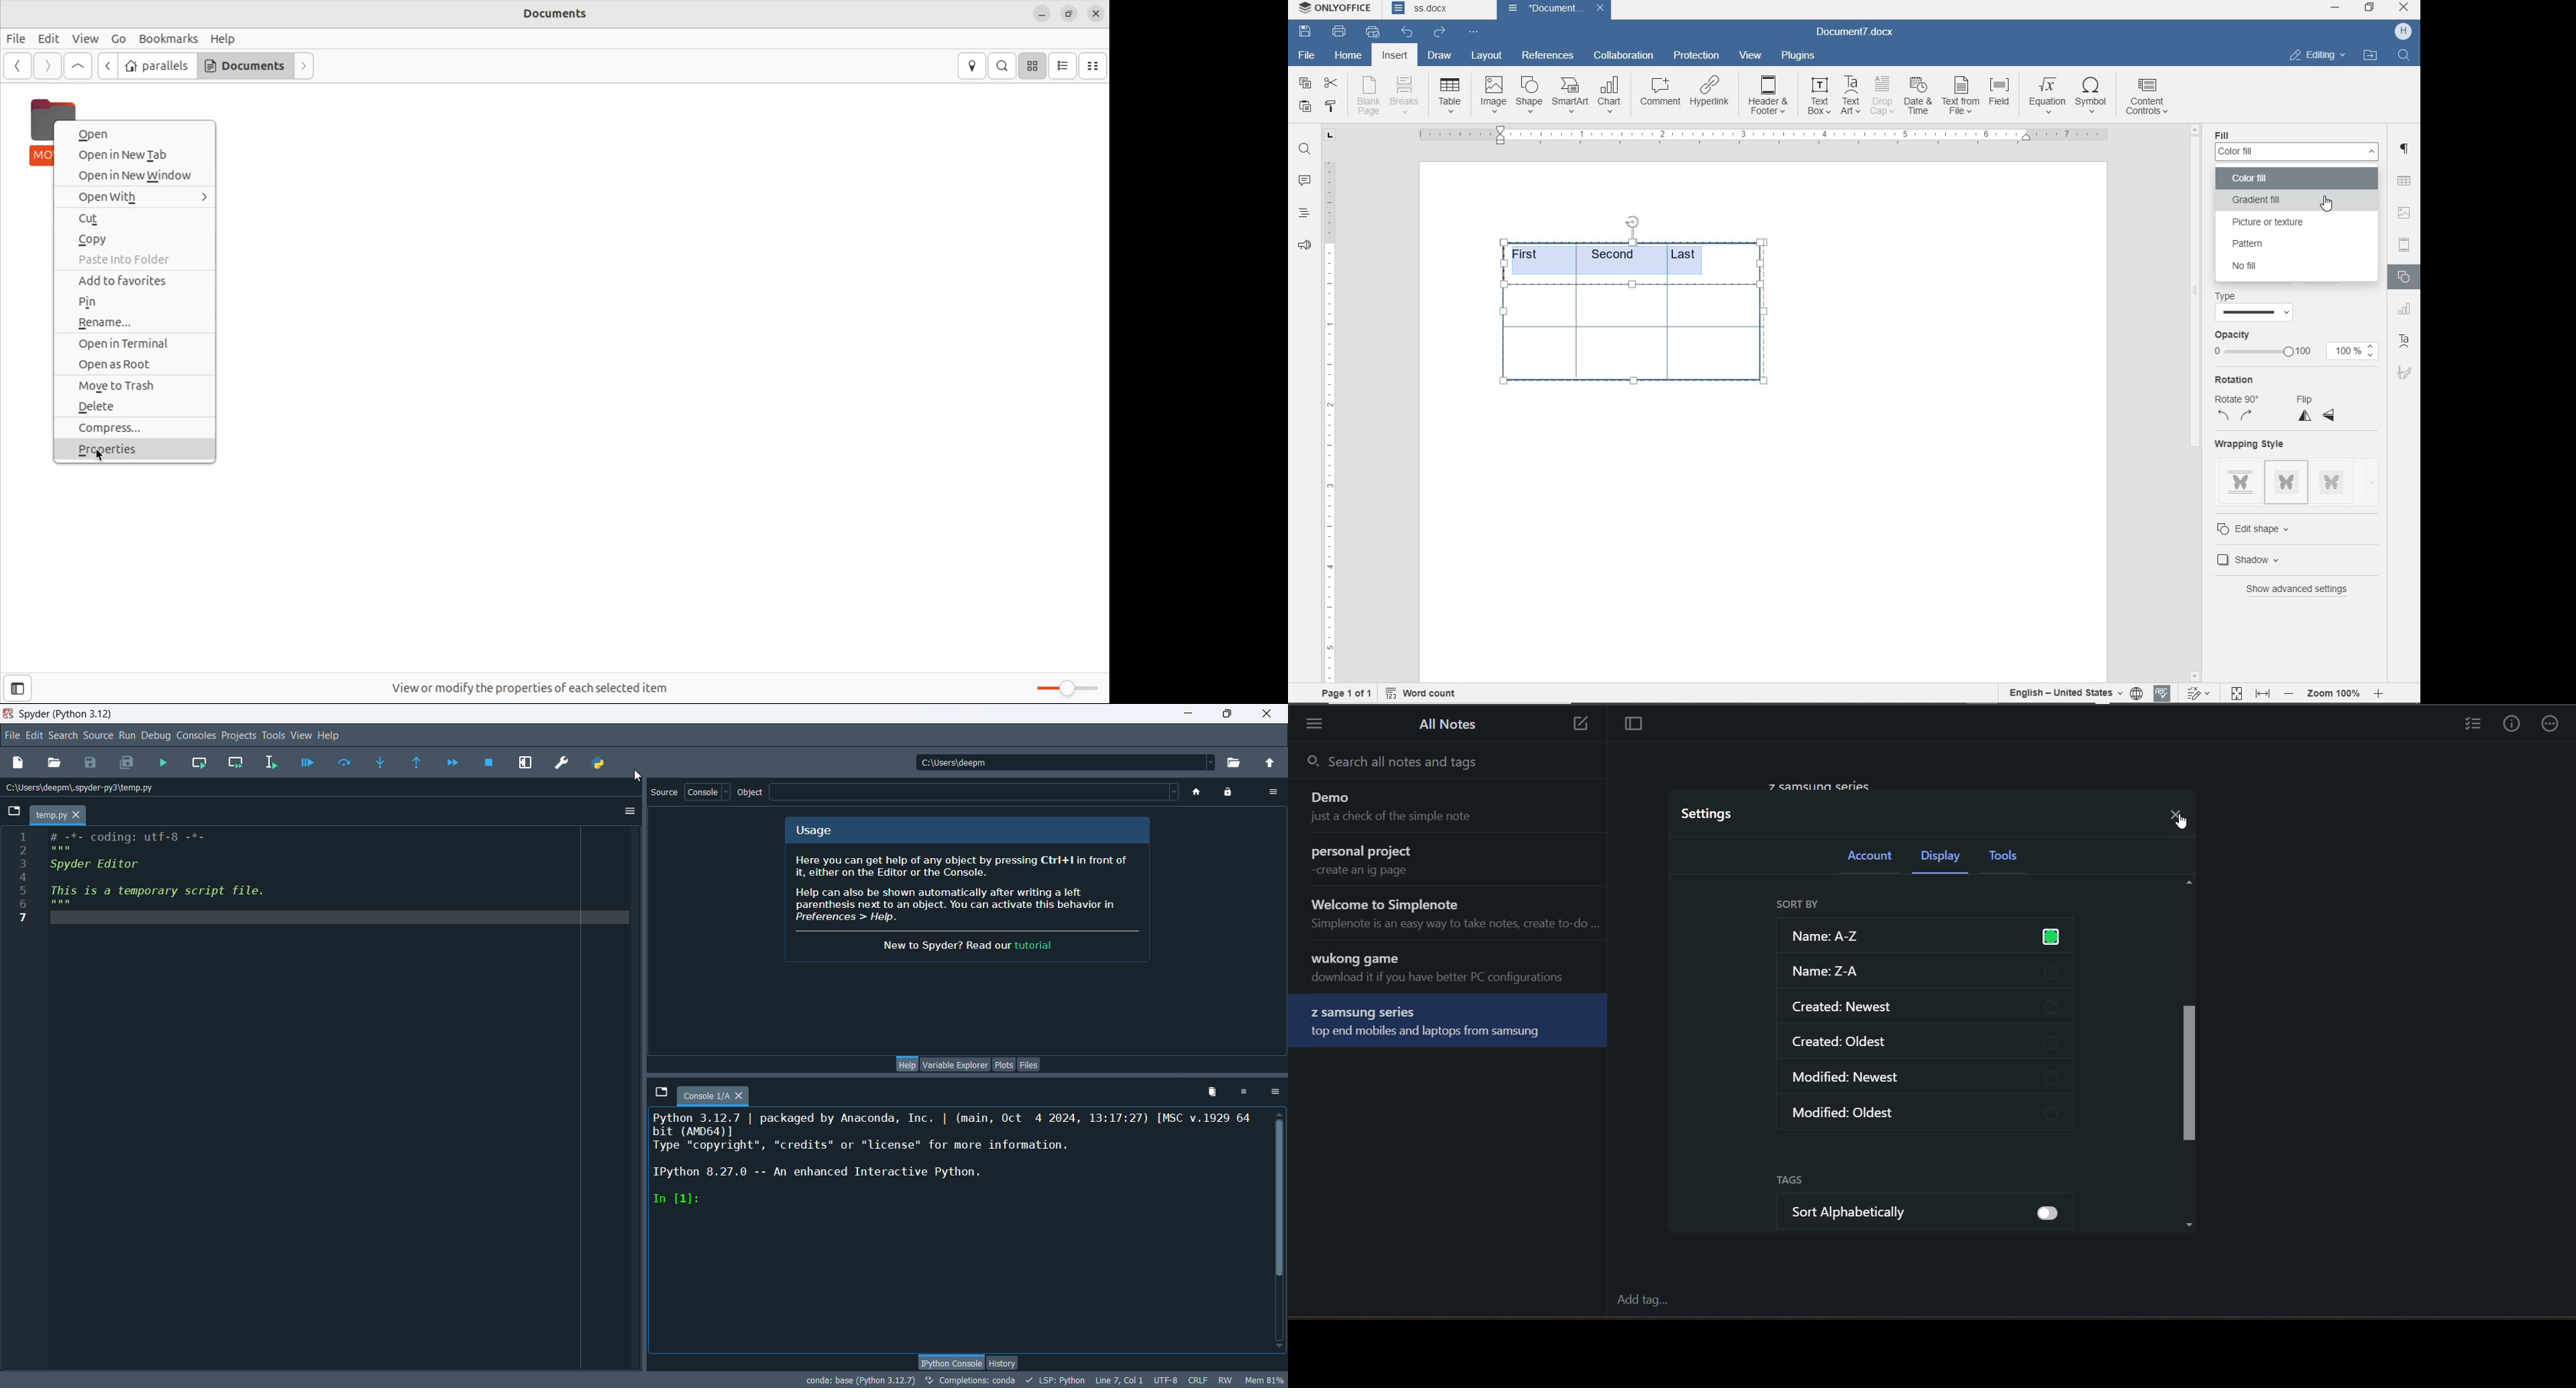  What do you see at coordinates (1924, 936) in the screenshot?
I see `name: A-Z - enabled` at bounding box center [1924, 936].